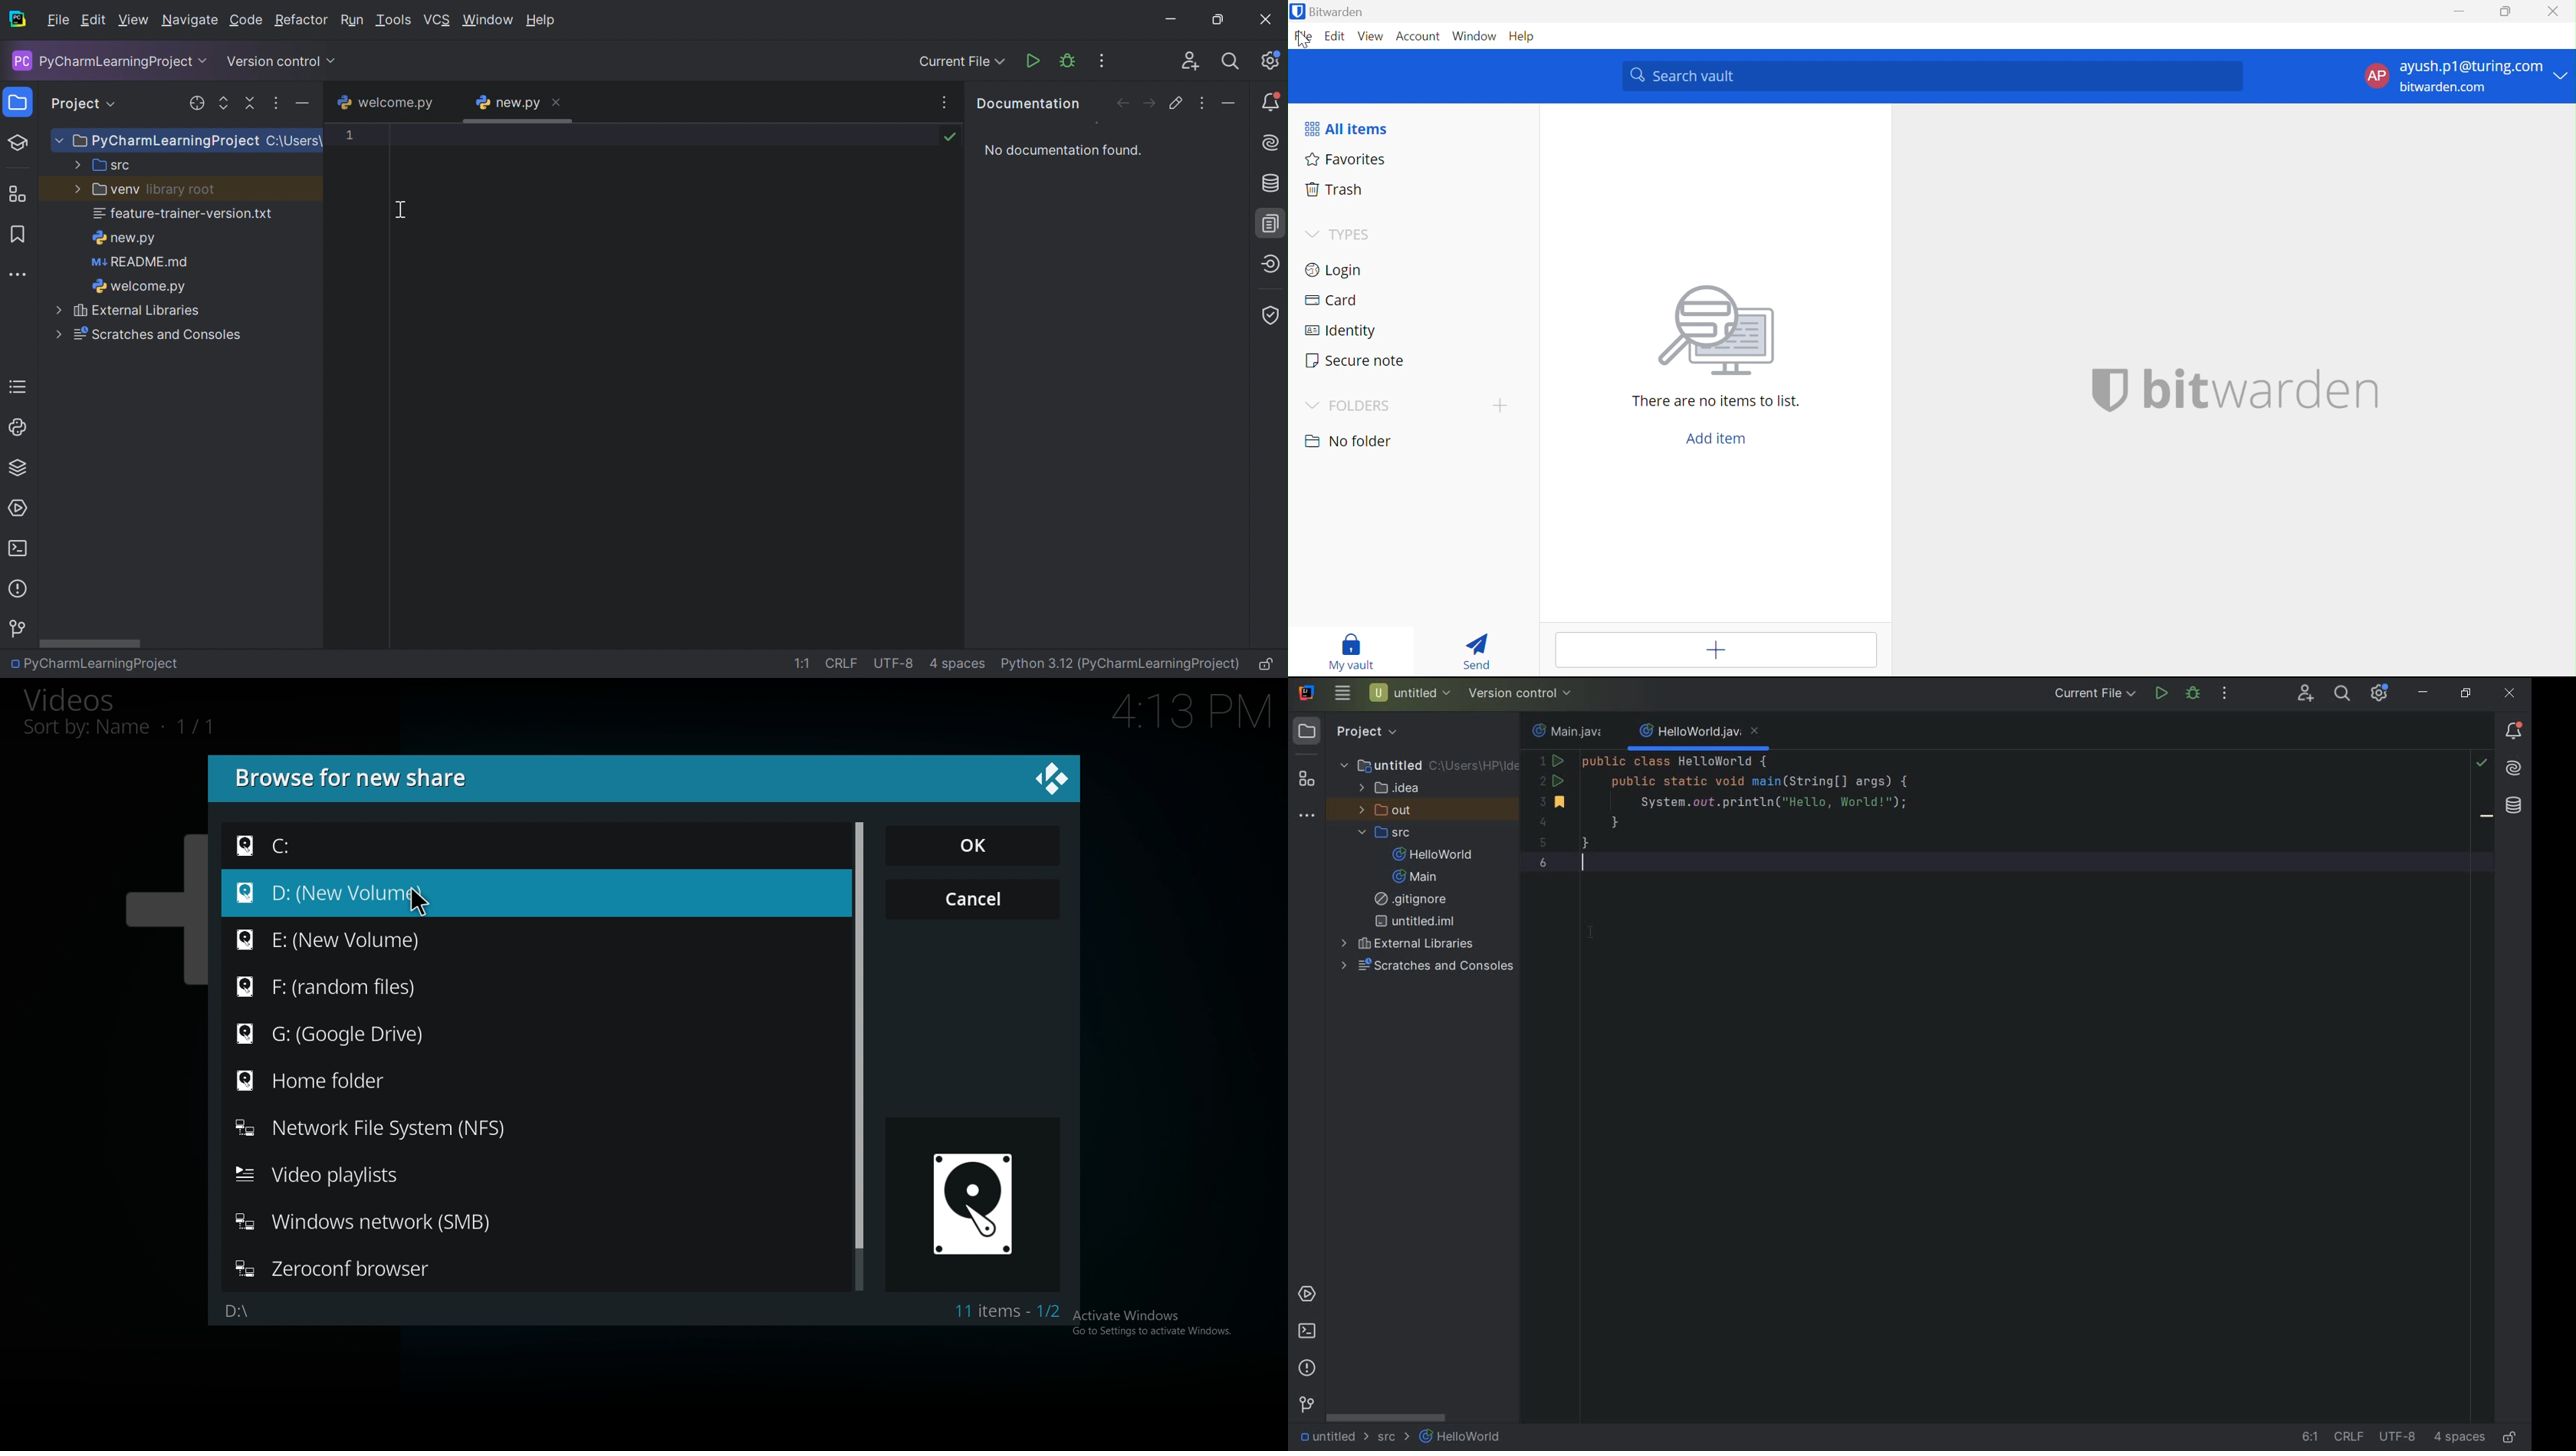  I want to click on Navigate, so click(190, 22).